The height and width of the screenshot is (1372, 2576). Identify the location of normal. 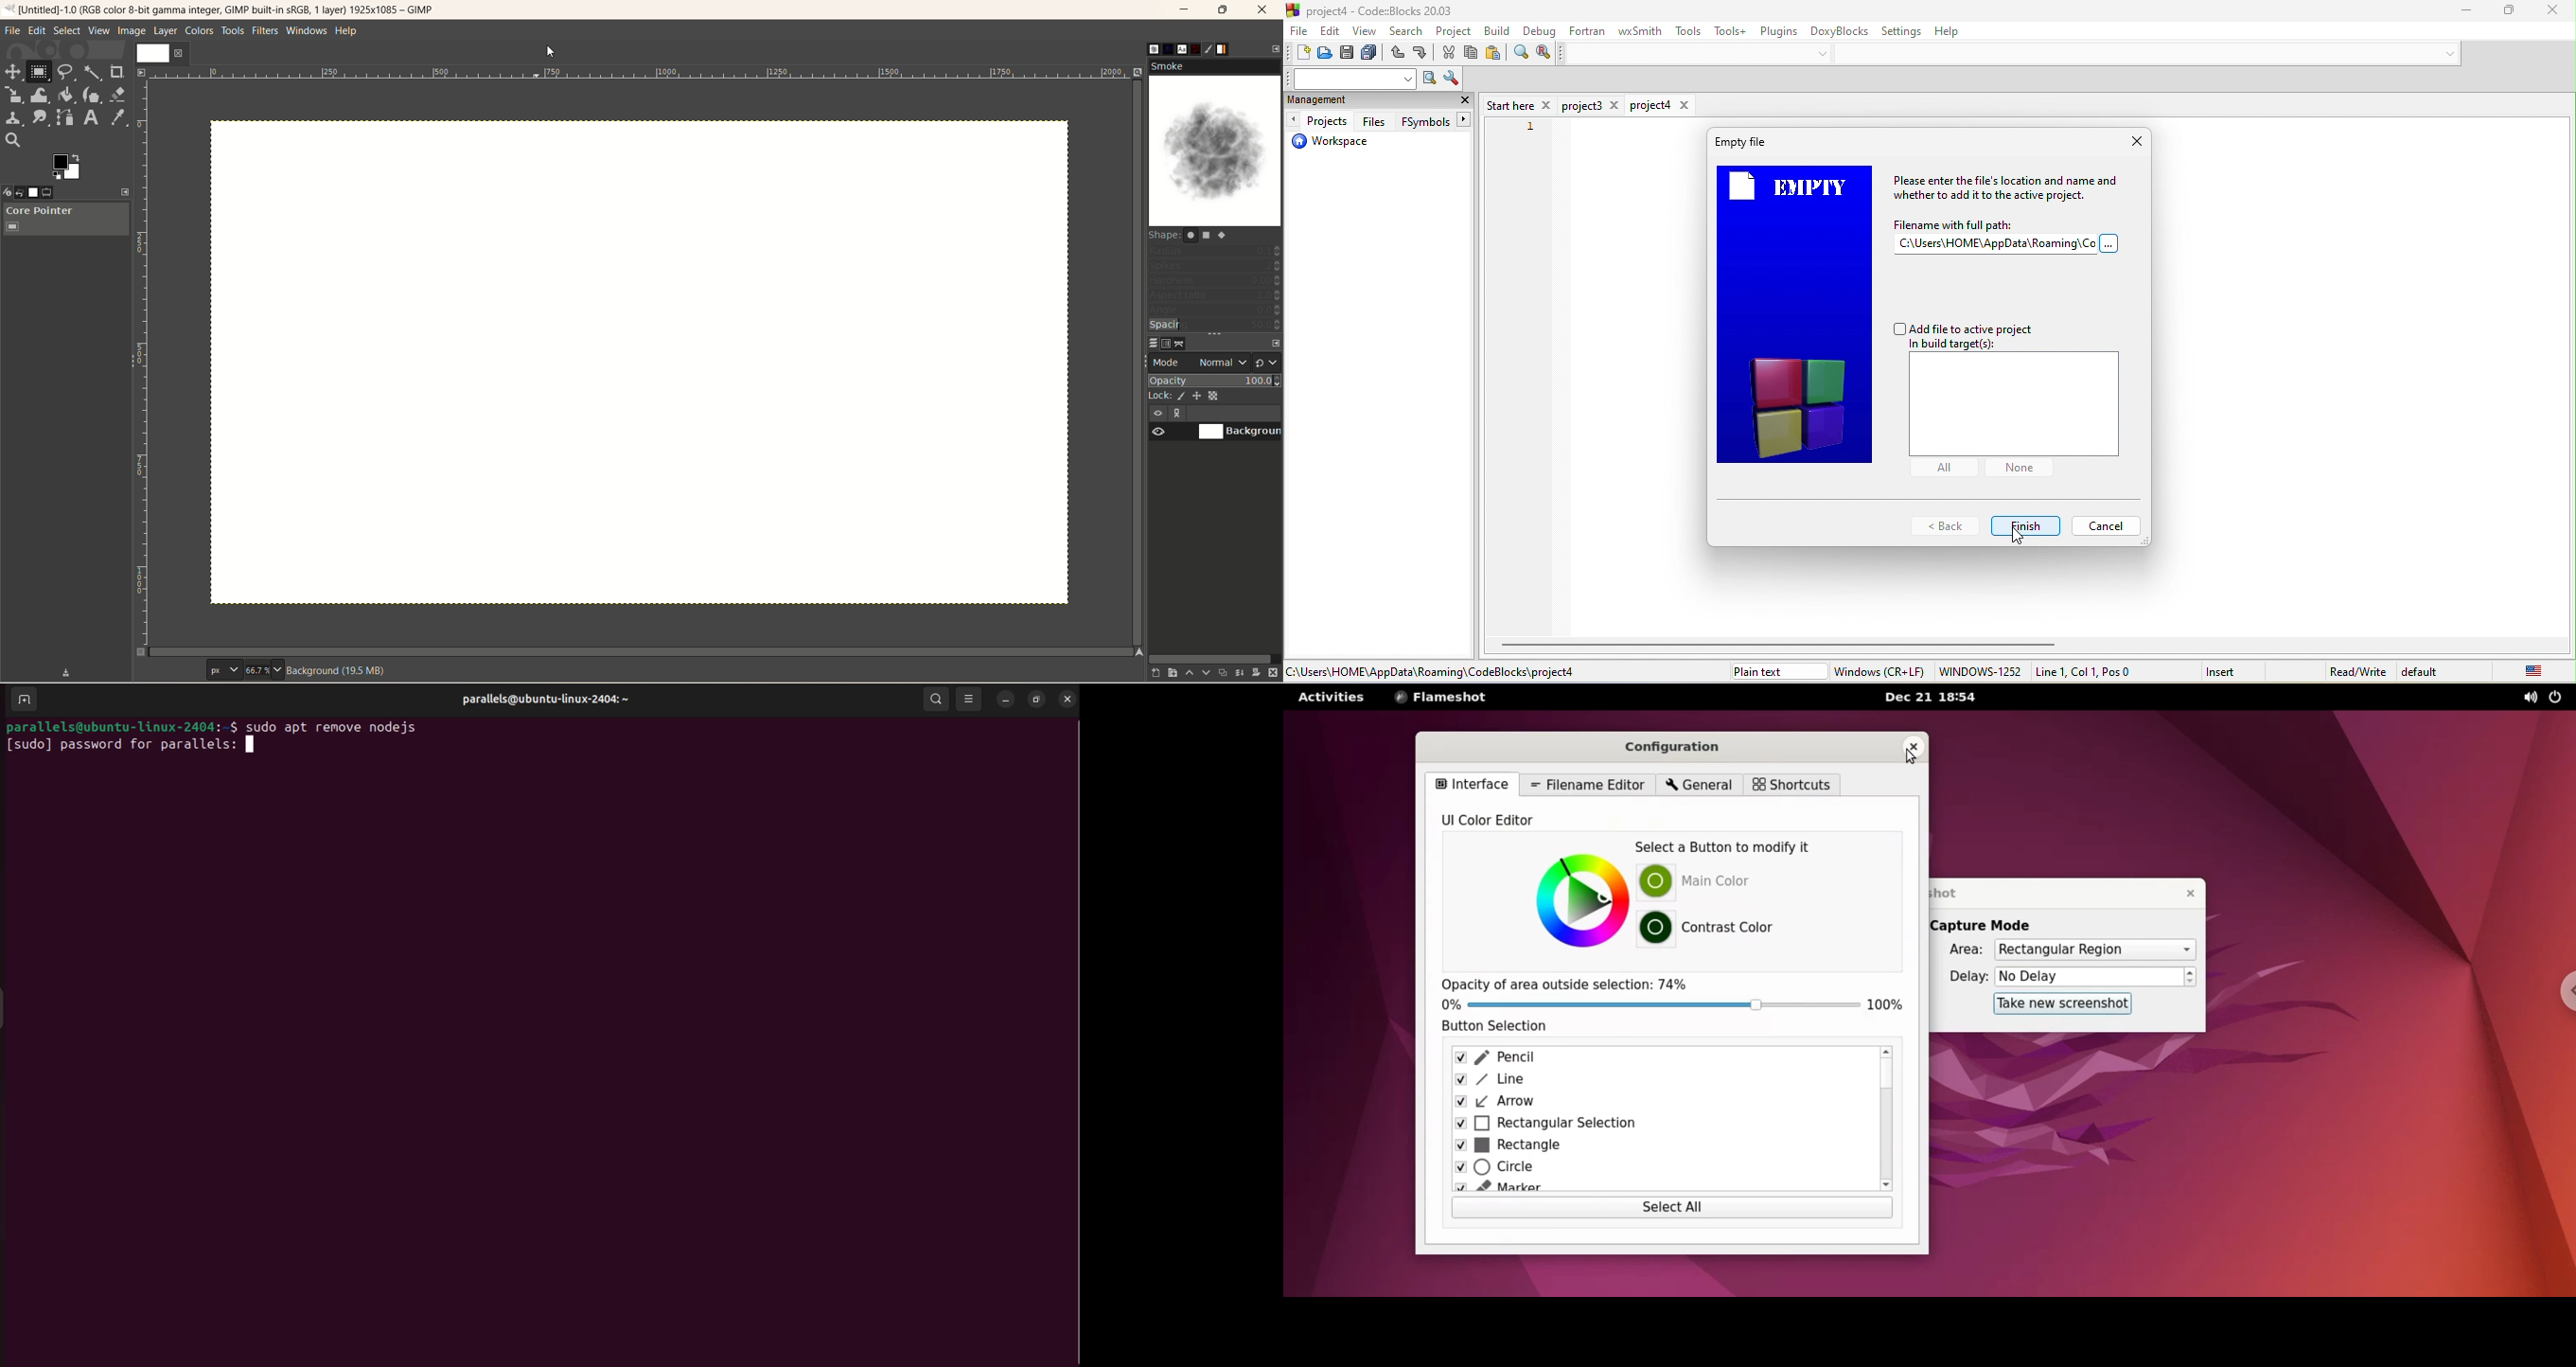
(1221, 362).